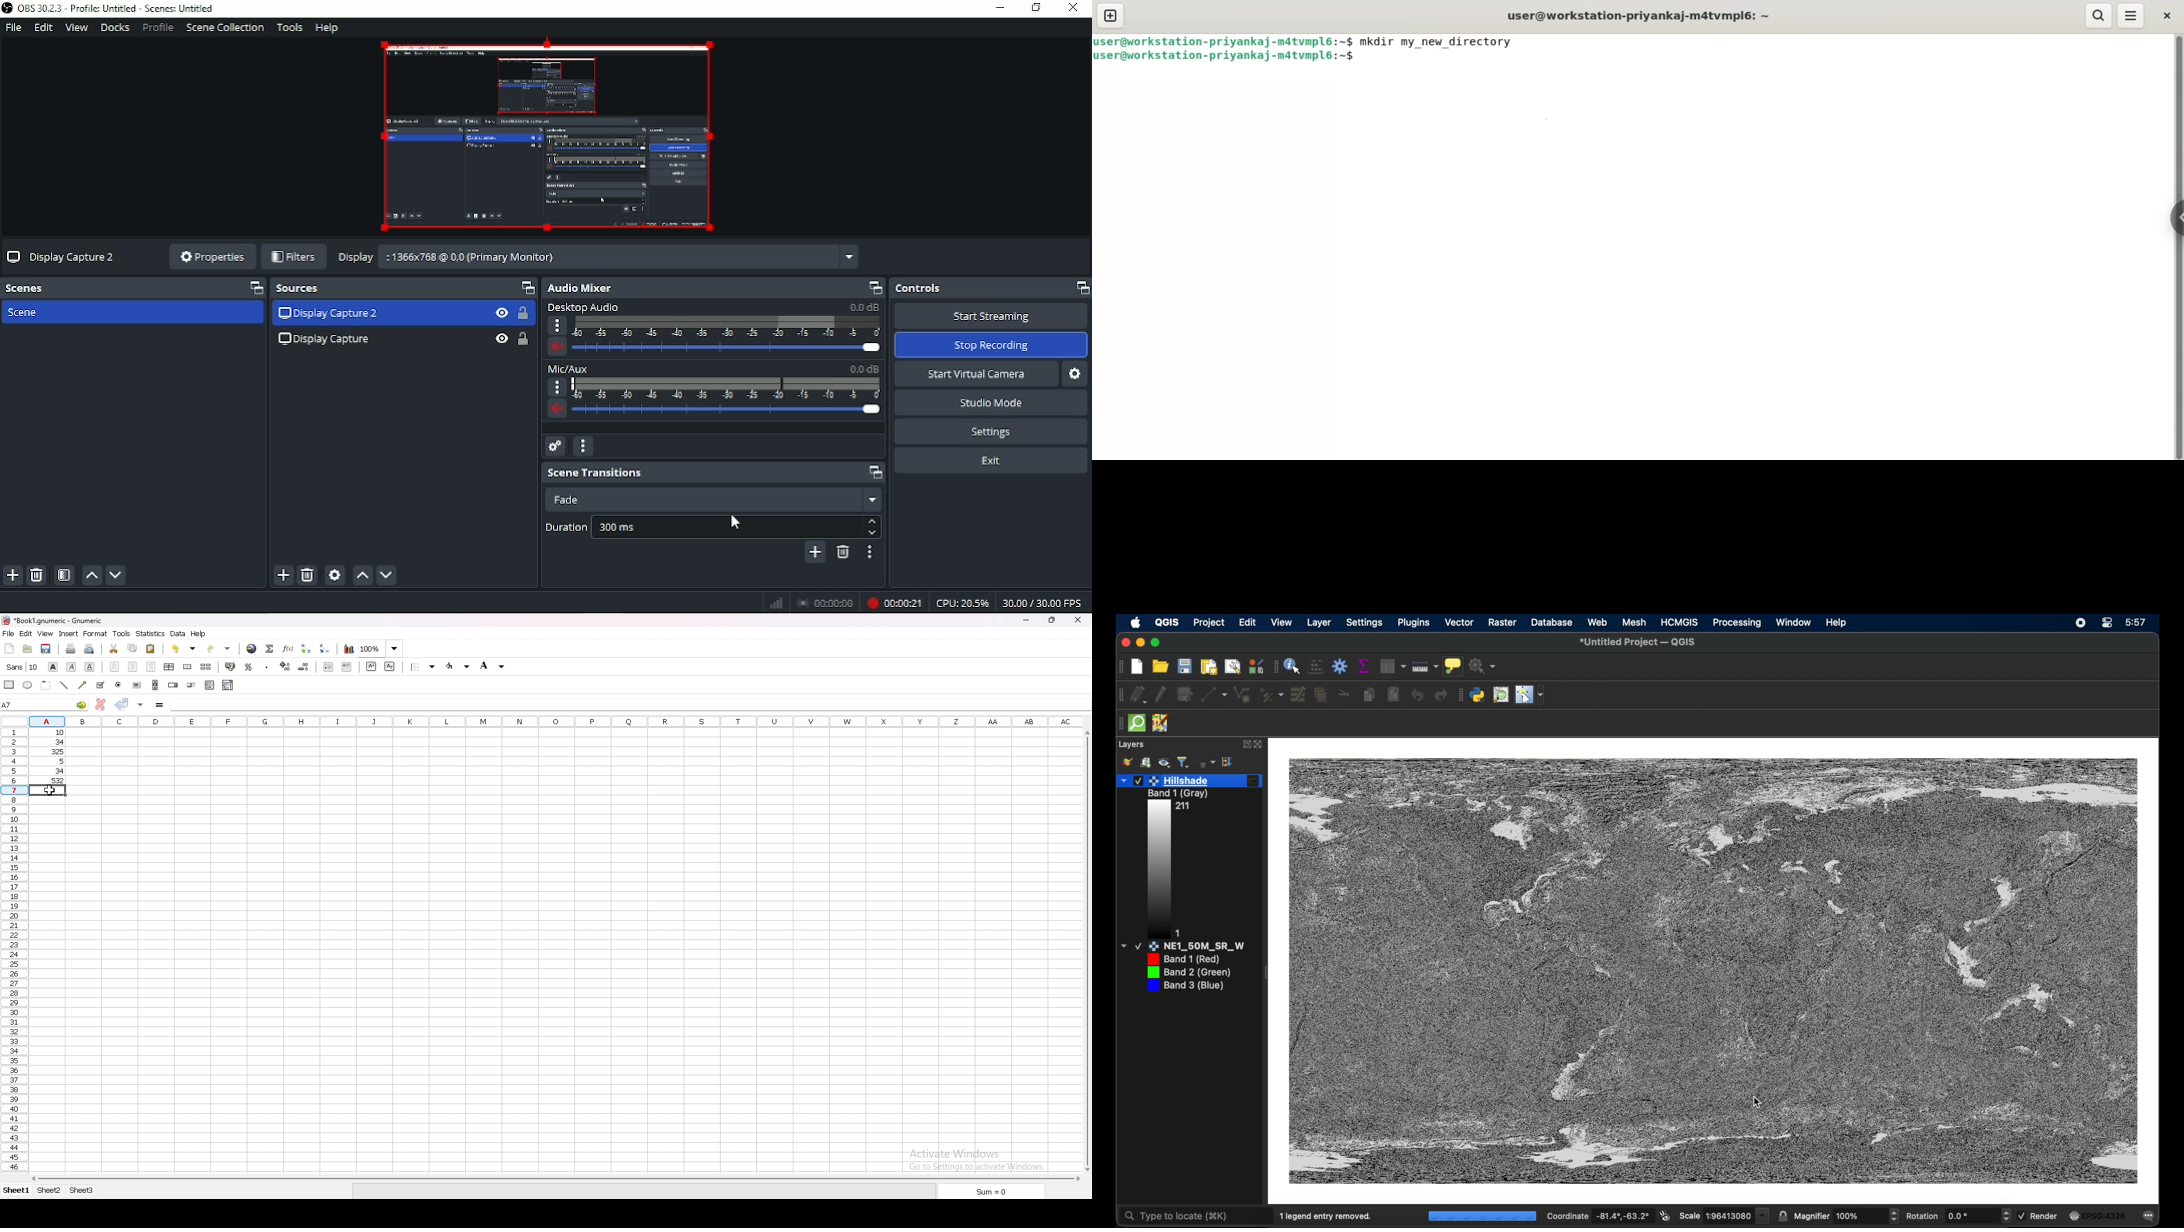 Image resolution: width=2184 pixels, height=1232 pixels. I want to click on copy, so click(133, 648).